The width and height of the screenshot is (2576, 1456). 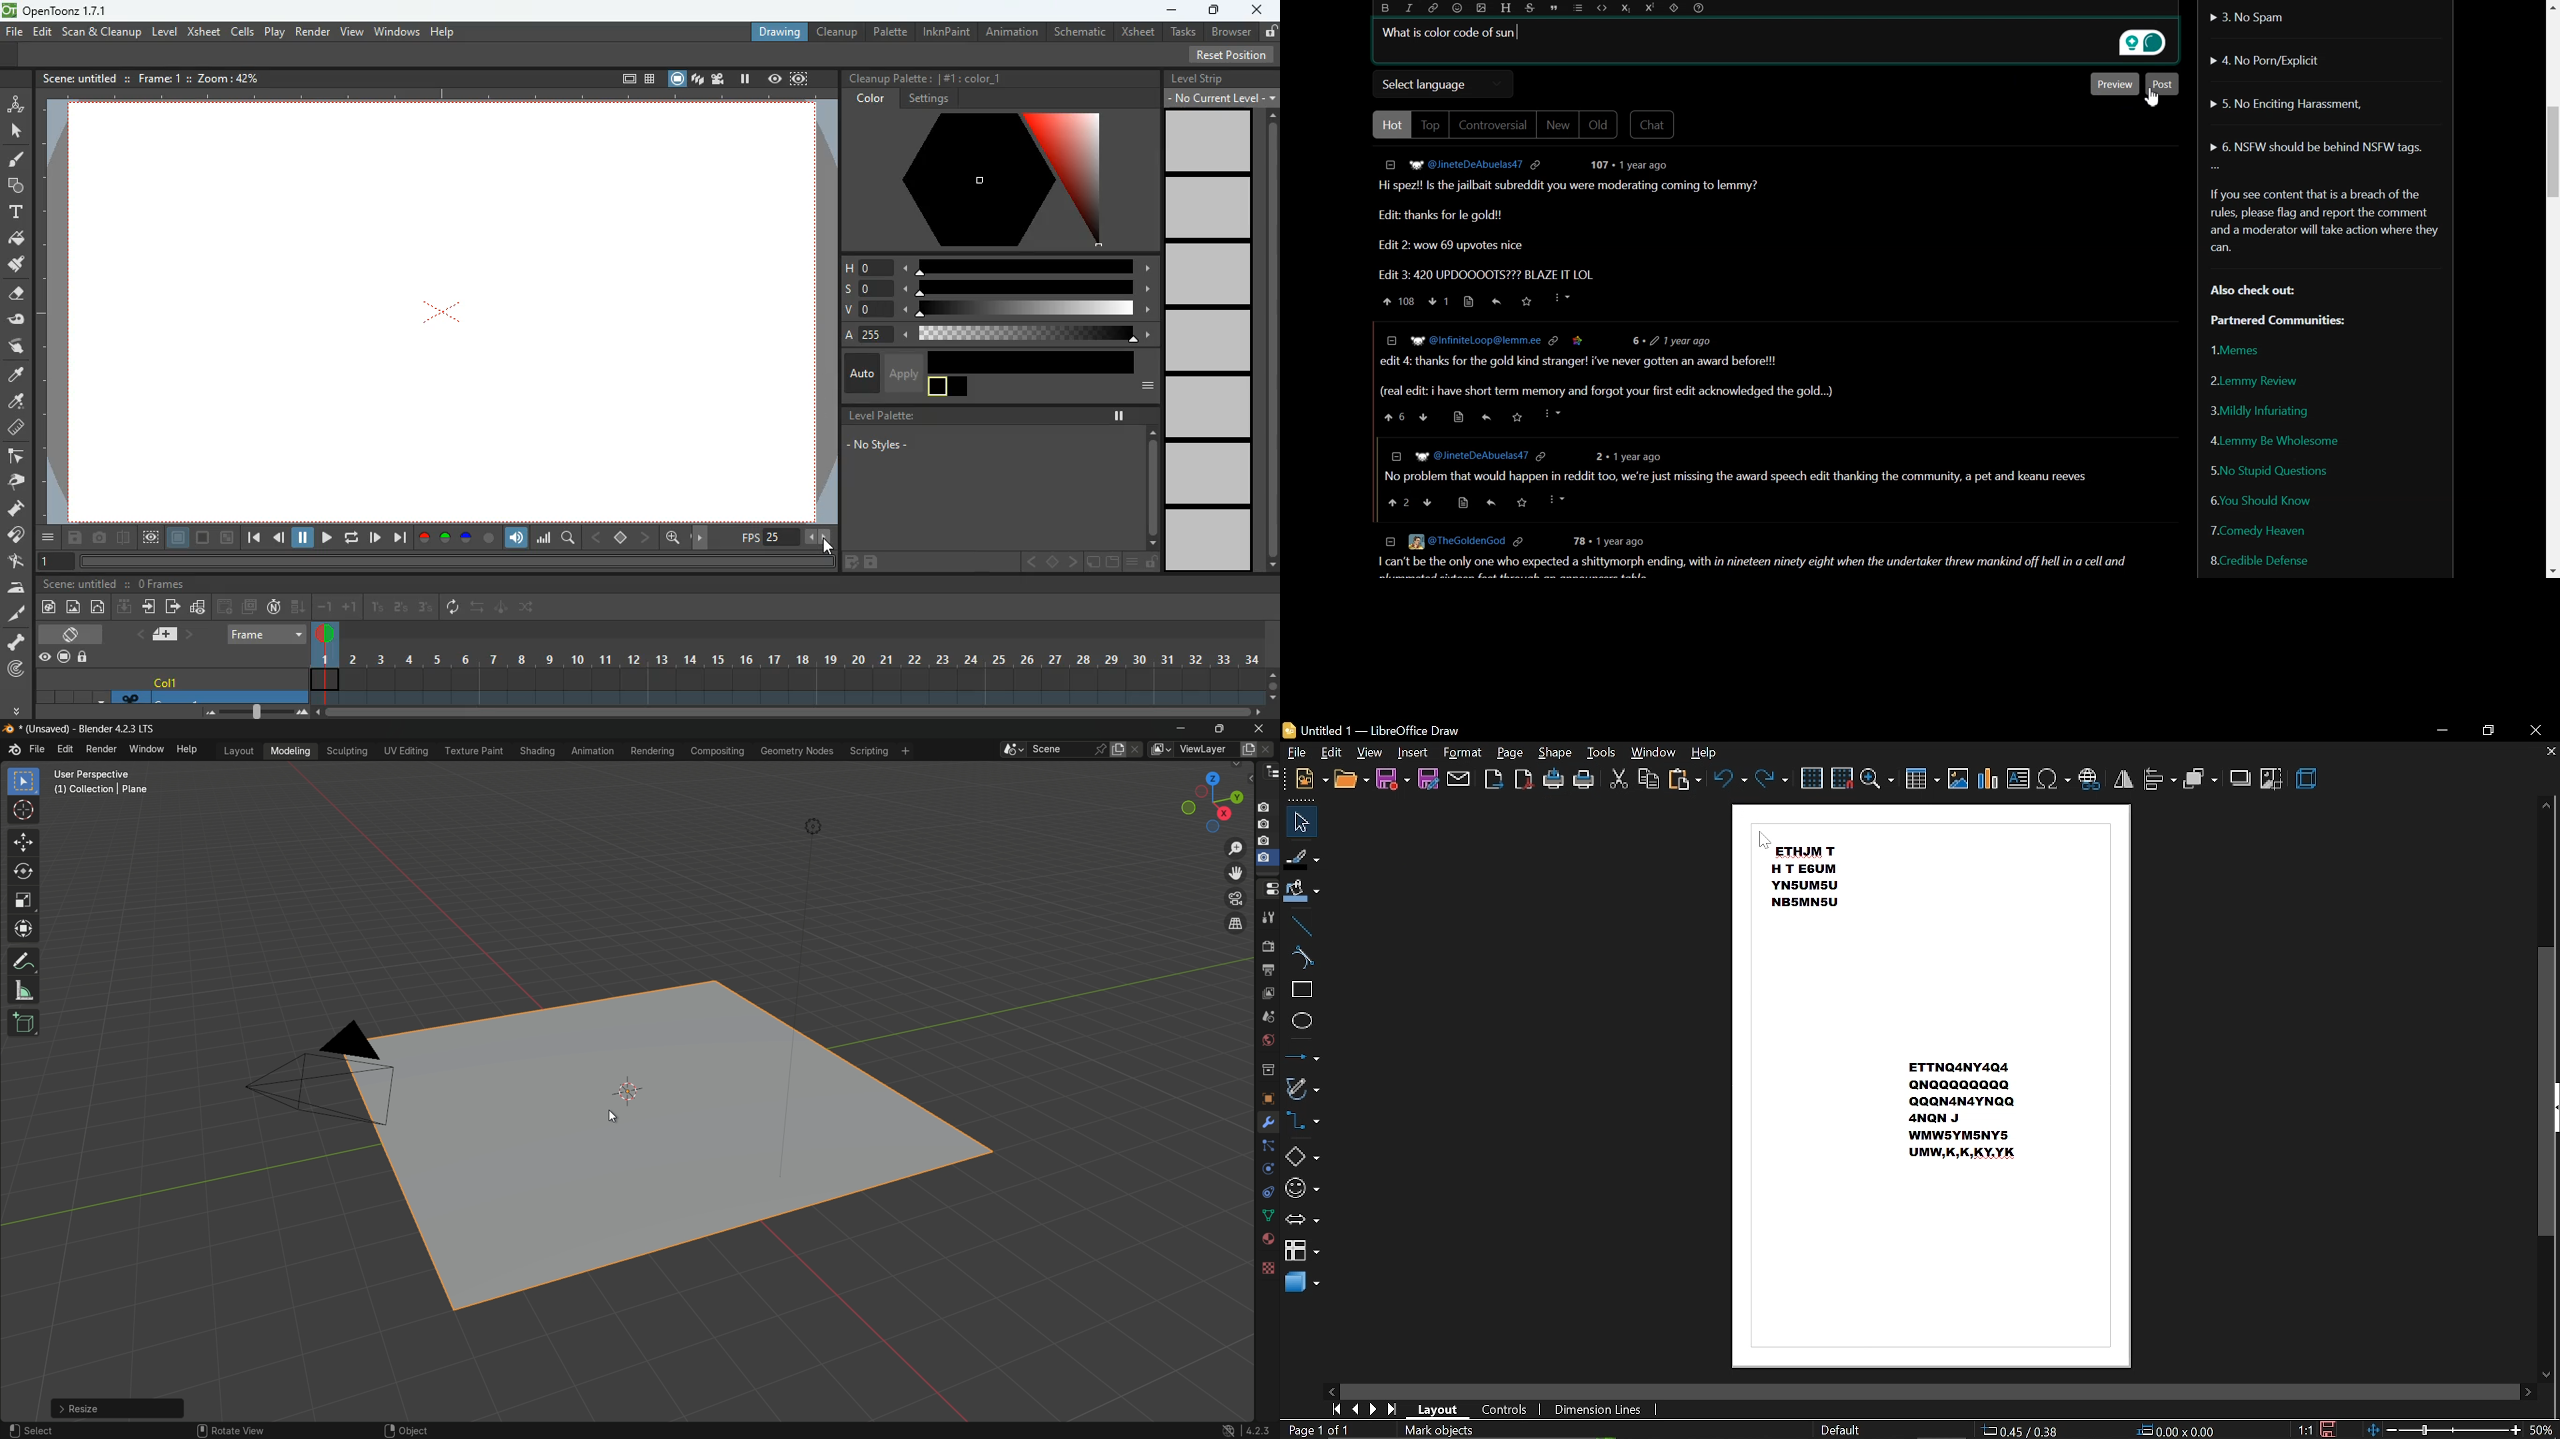 I want to click on paint, so click(x=20, y=240).